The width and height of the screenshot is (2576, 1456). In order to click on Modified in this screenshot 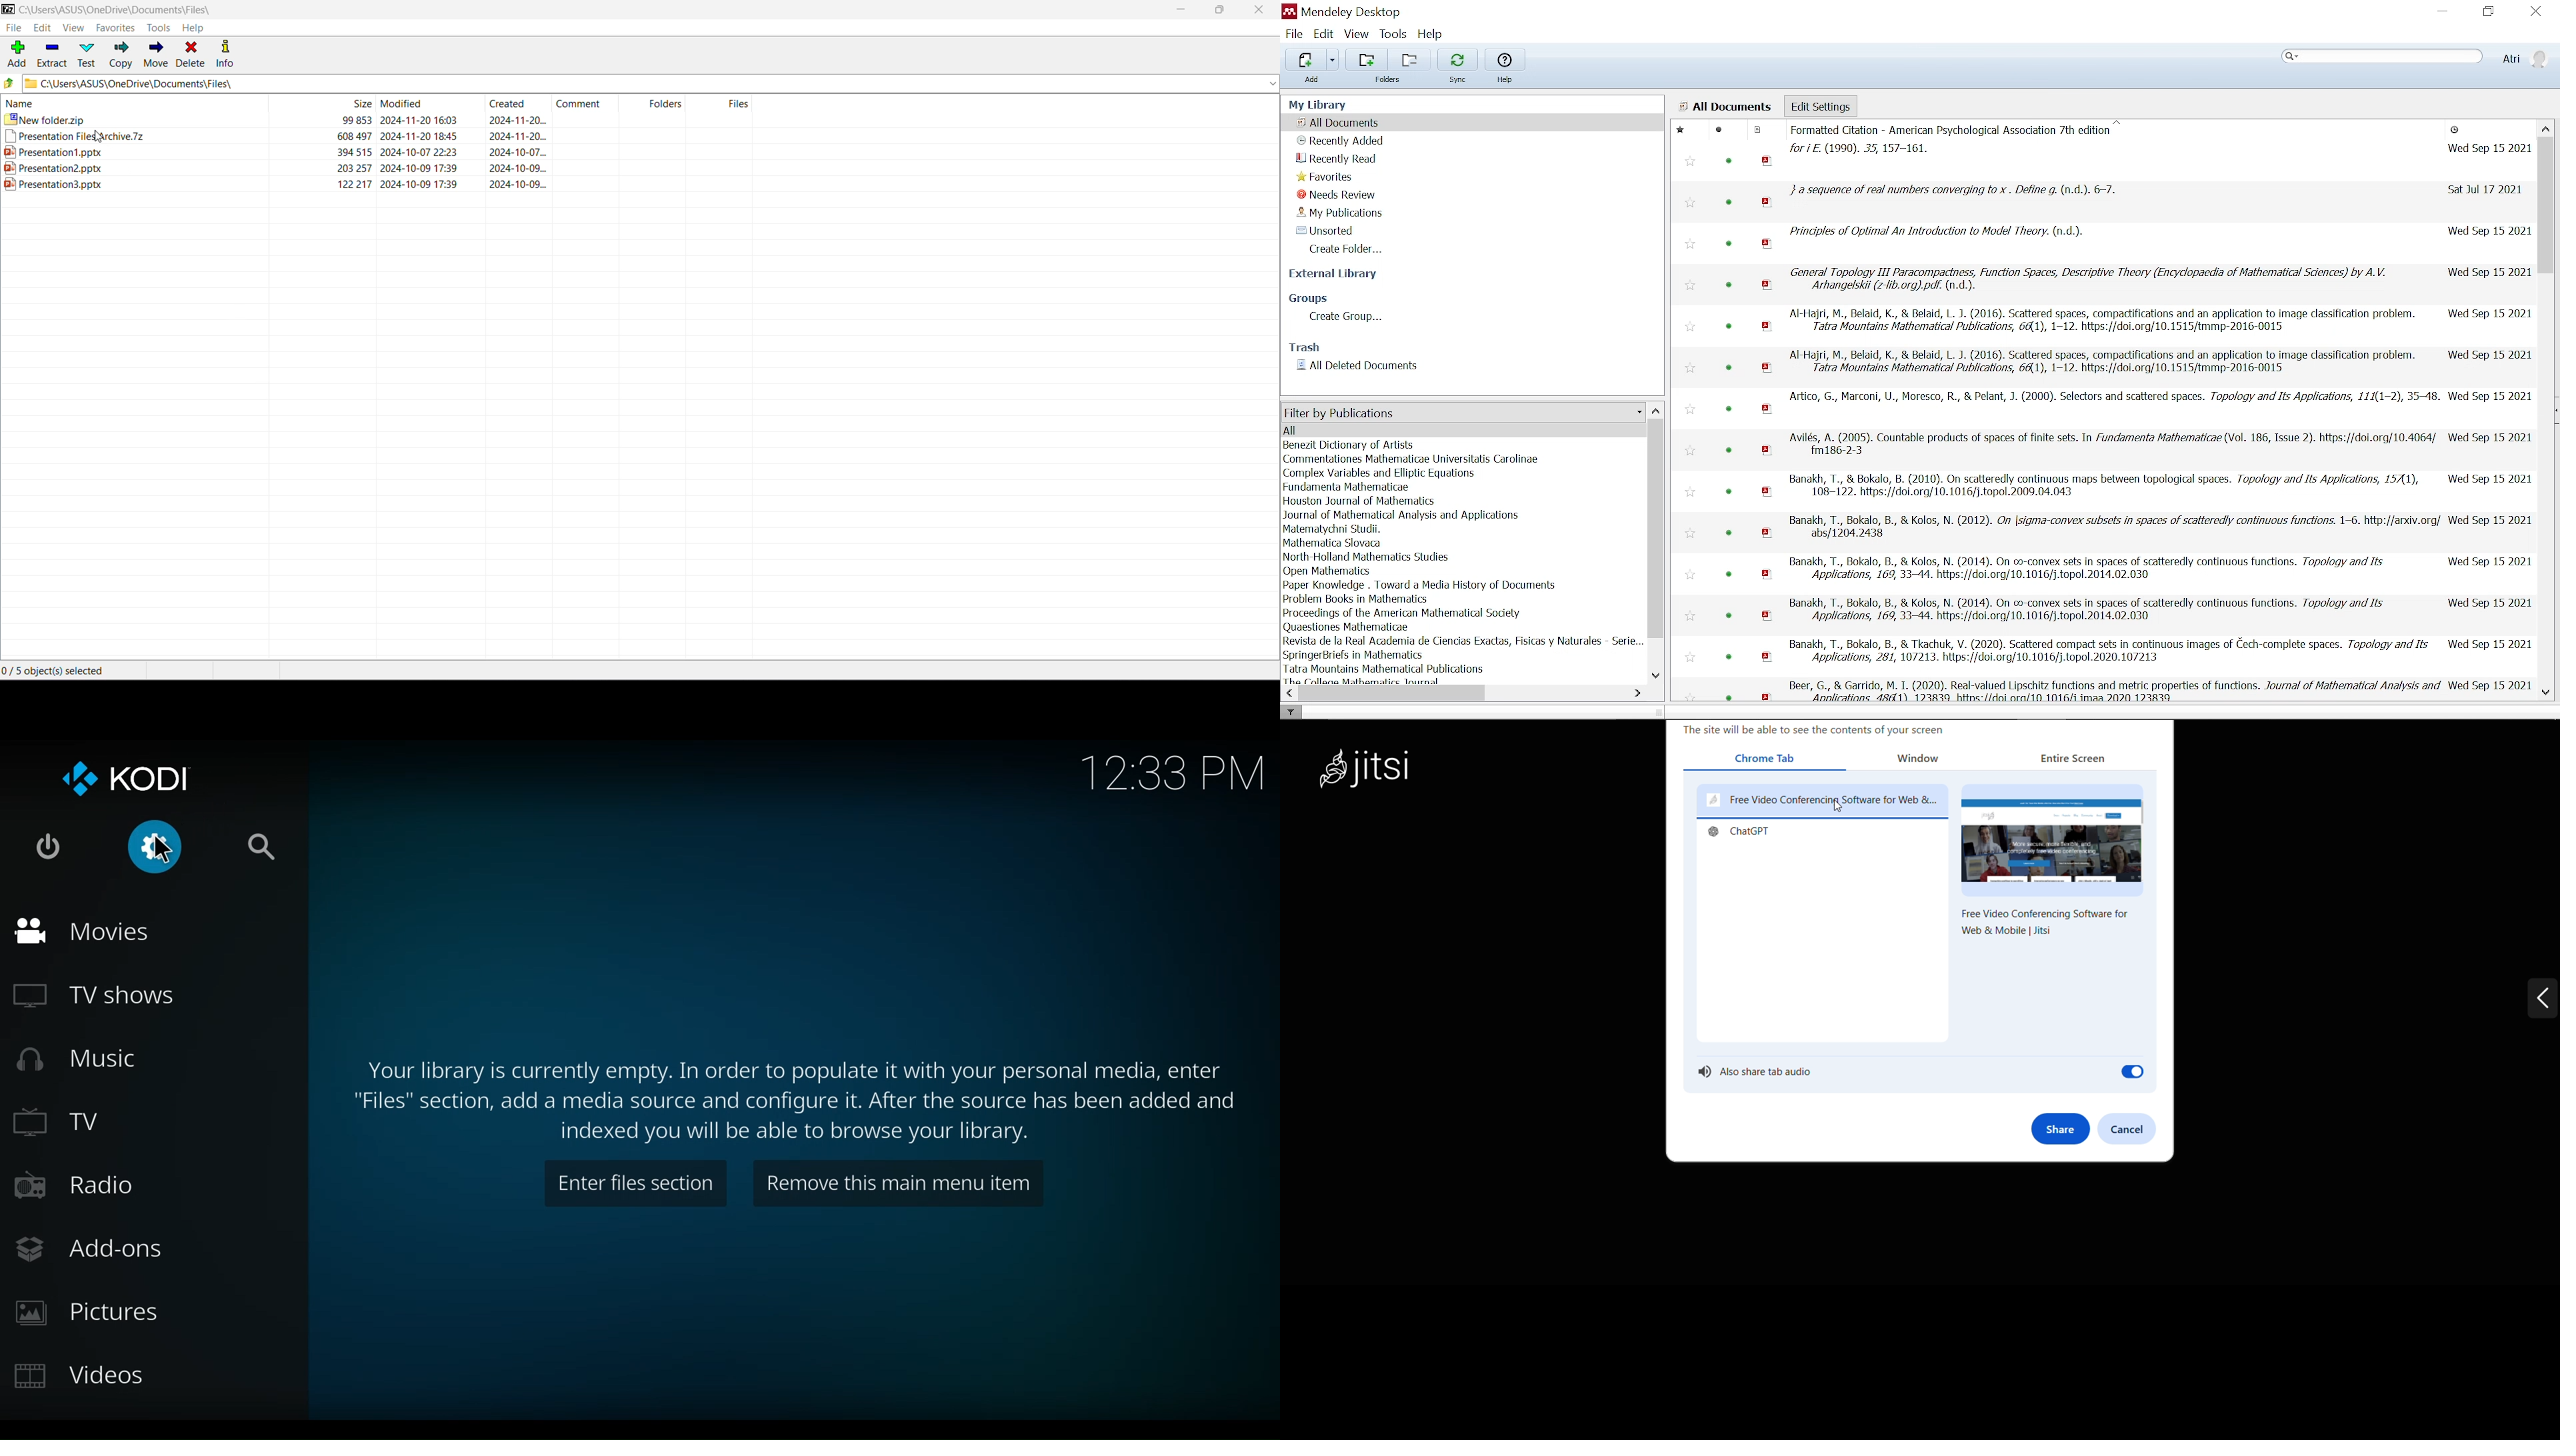, I will do `click(427, 104)`.